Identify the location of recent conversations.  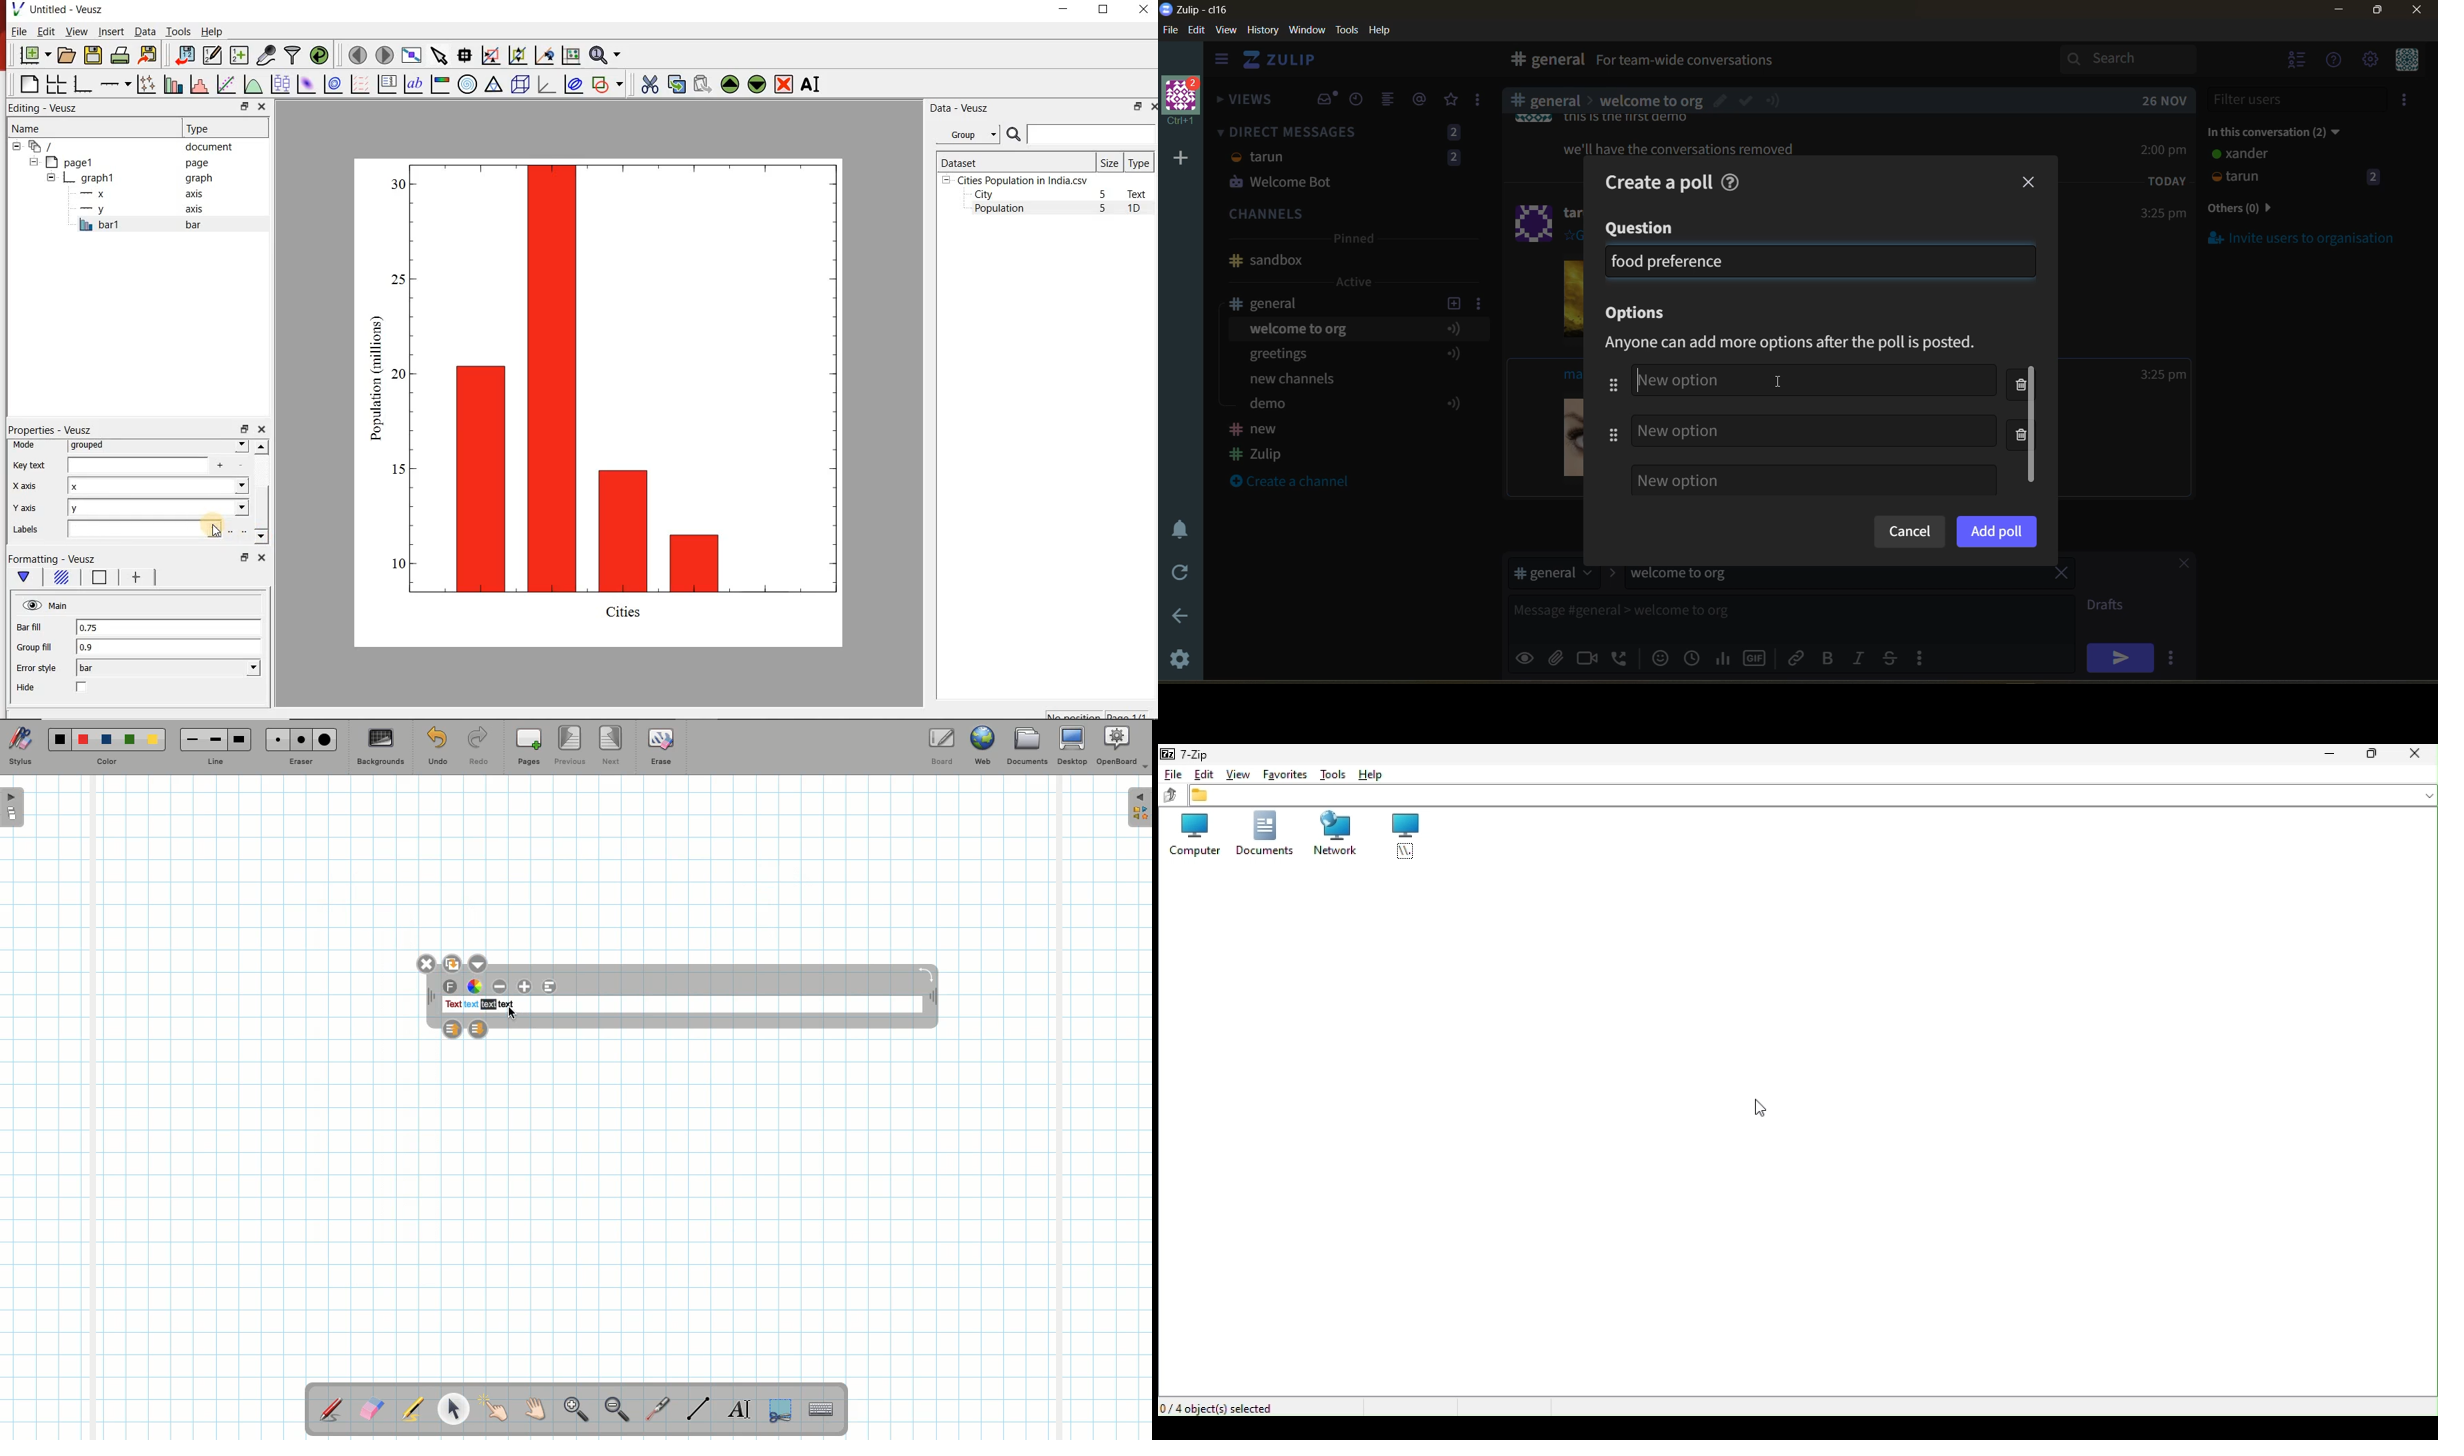
(1361, 101).